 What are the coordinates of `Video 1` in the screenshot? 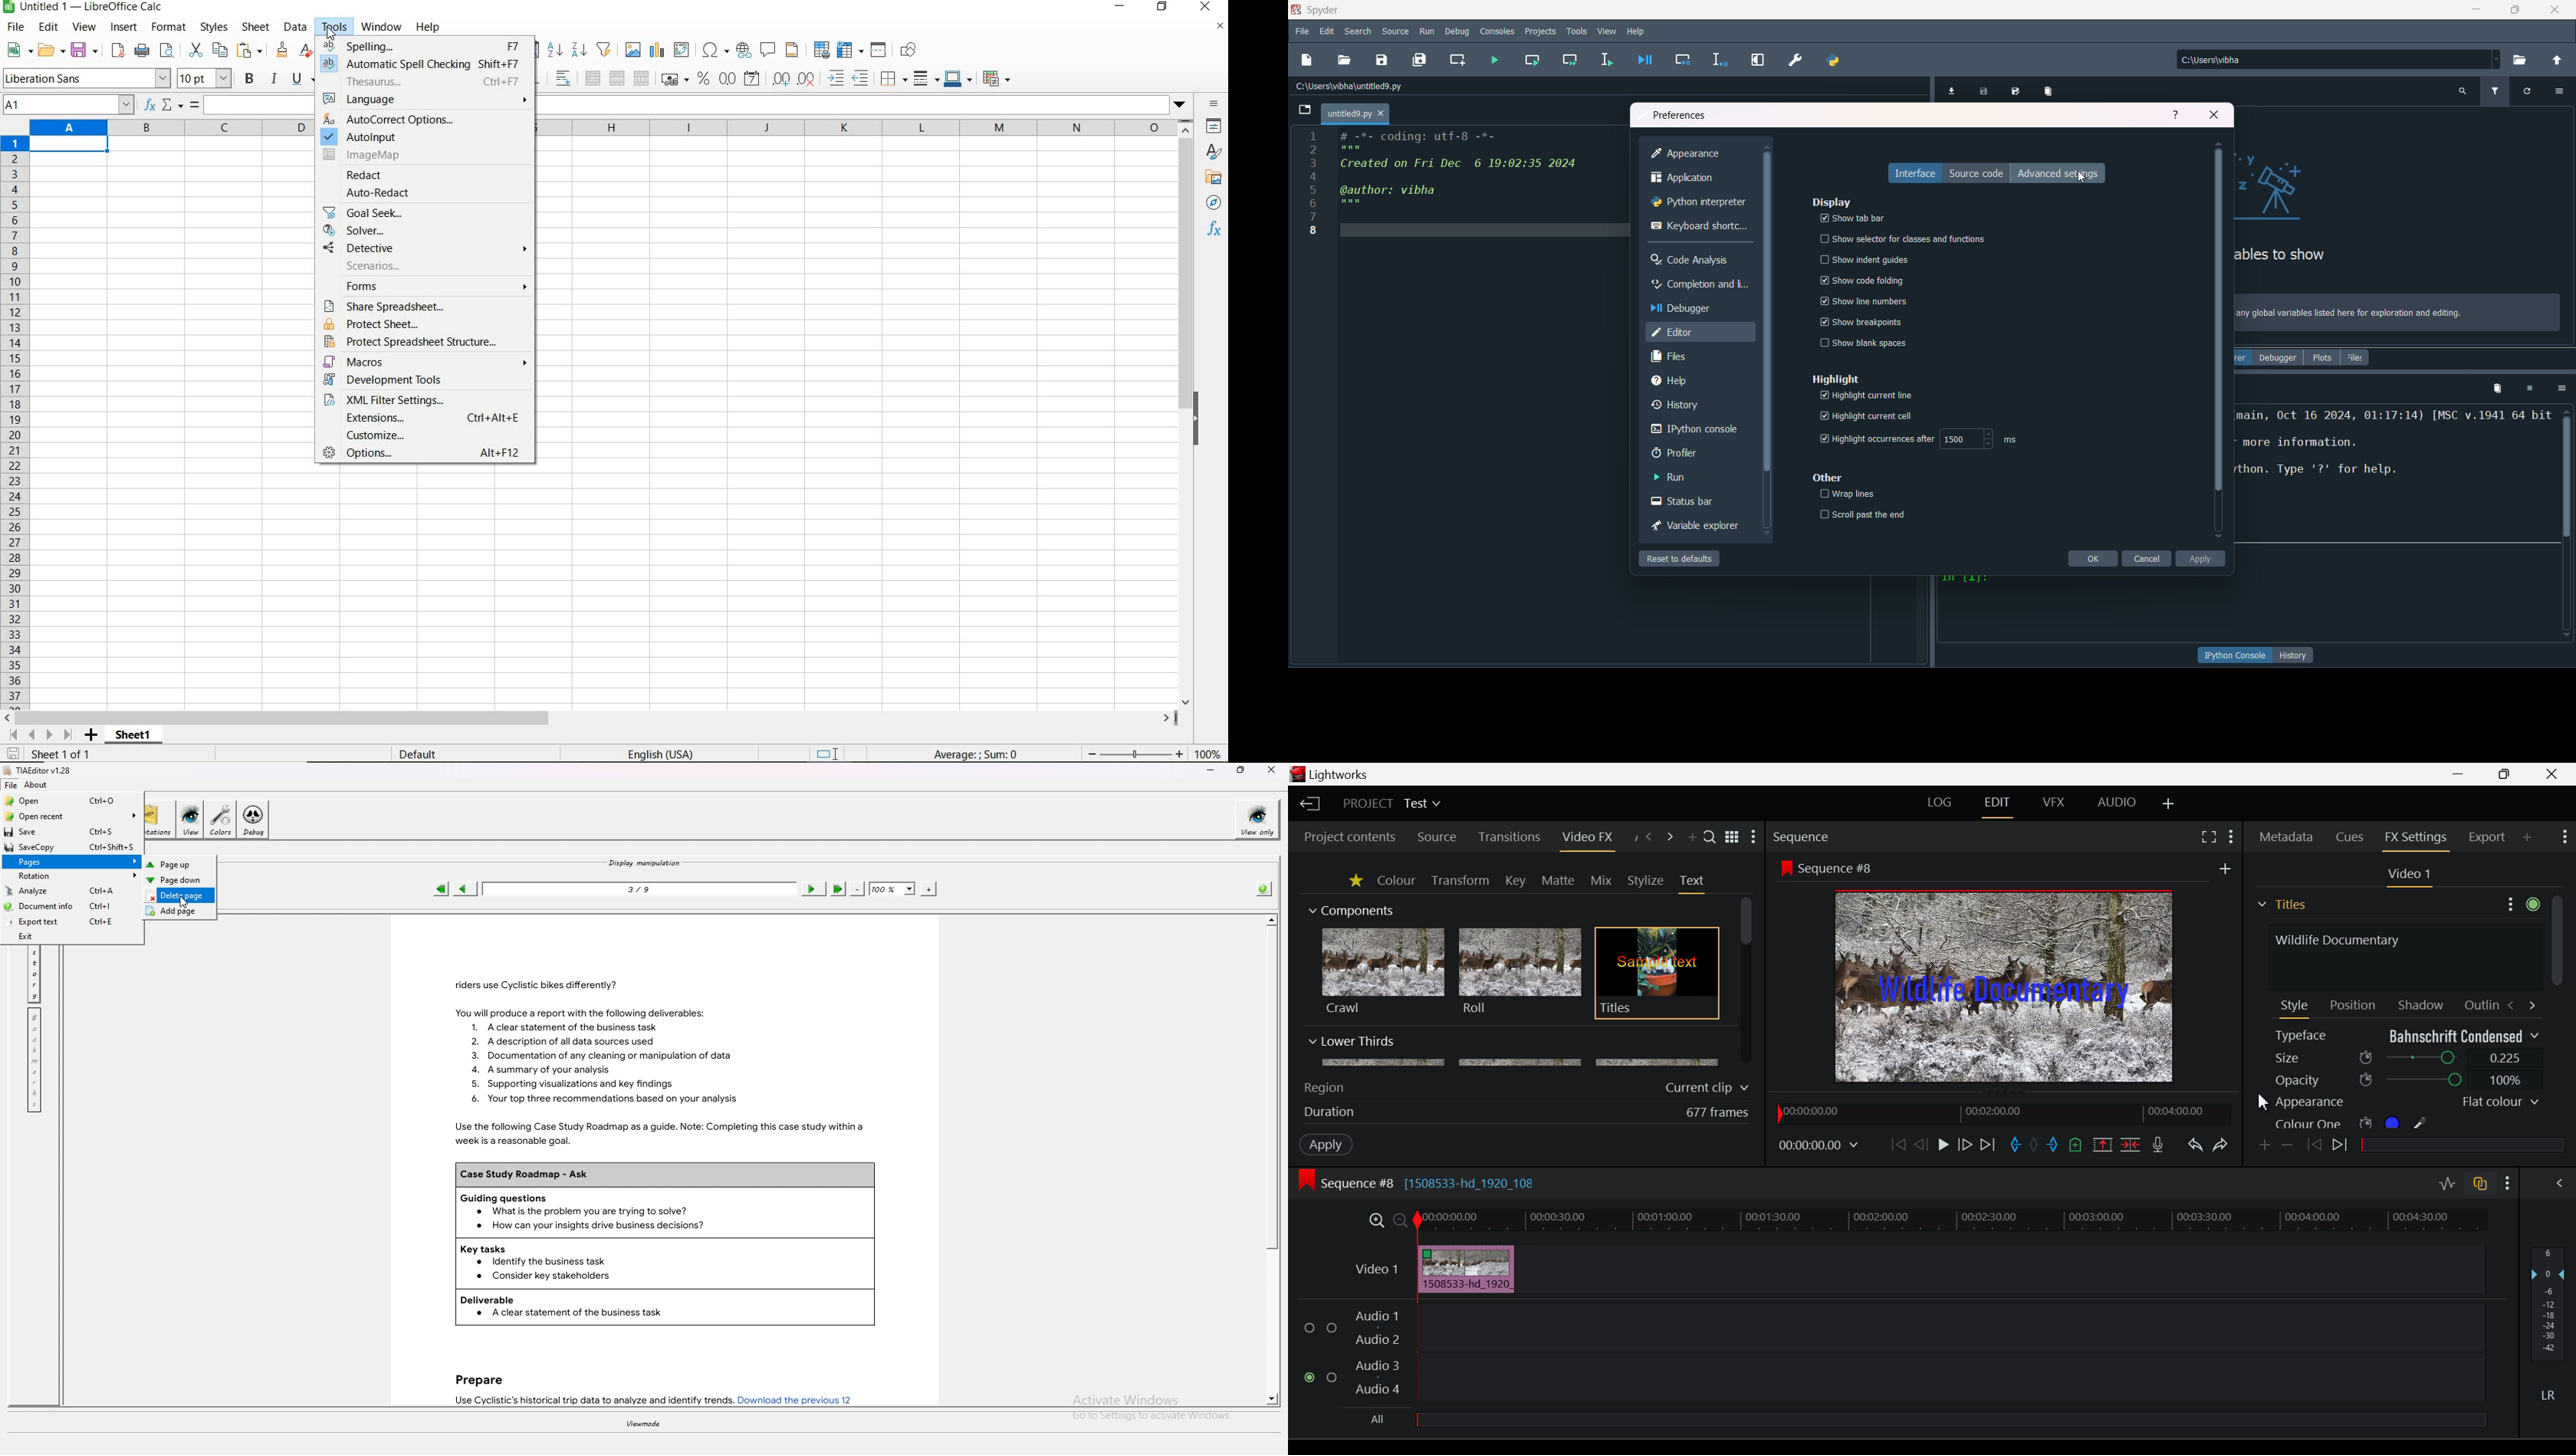 It's located at (2407, 875).